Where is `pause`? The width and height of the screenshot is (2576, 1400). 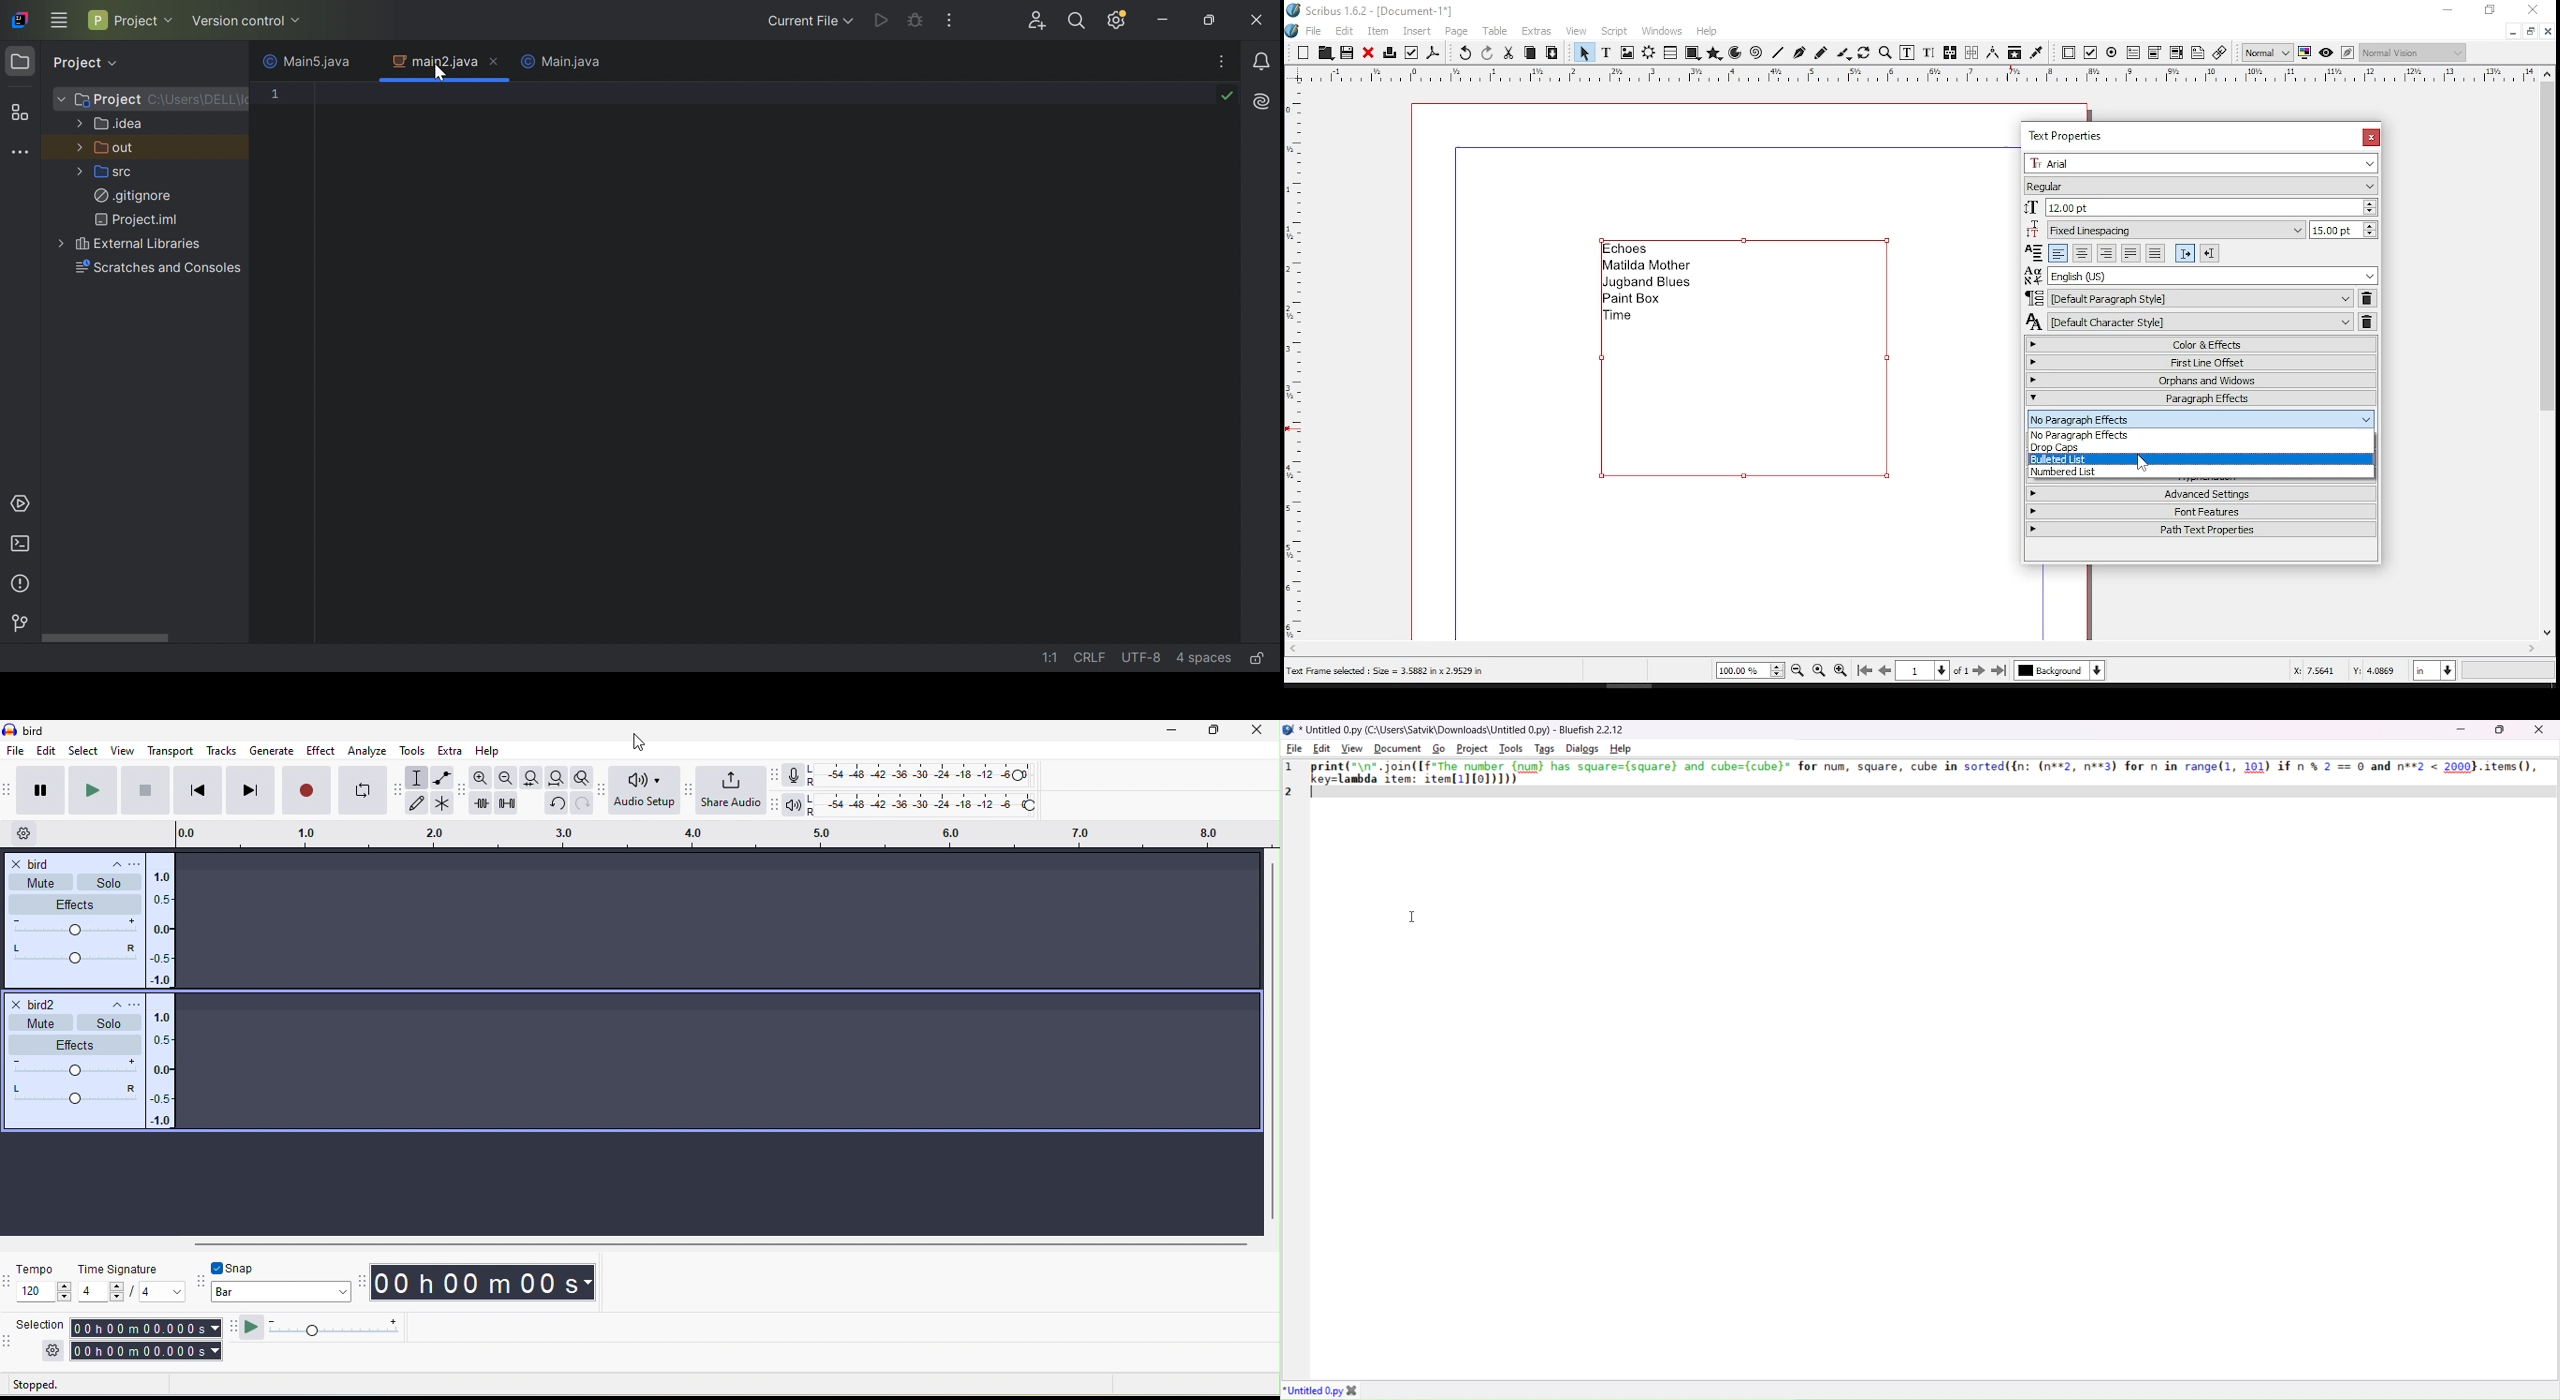 pause is located at coordinates (39, 788).